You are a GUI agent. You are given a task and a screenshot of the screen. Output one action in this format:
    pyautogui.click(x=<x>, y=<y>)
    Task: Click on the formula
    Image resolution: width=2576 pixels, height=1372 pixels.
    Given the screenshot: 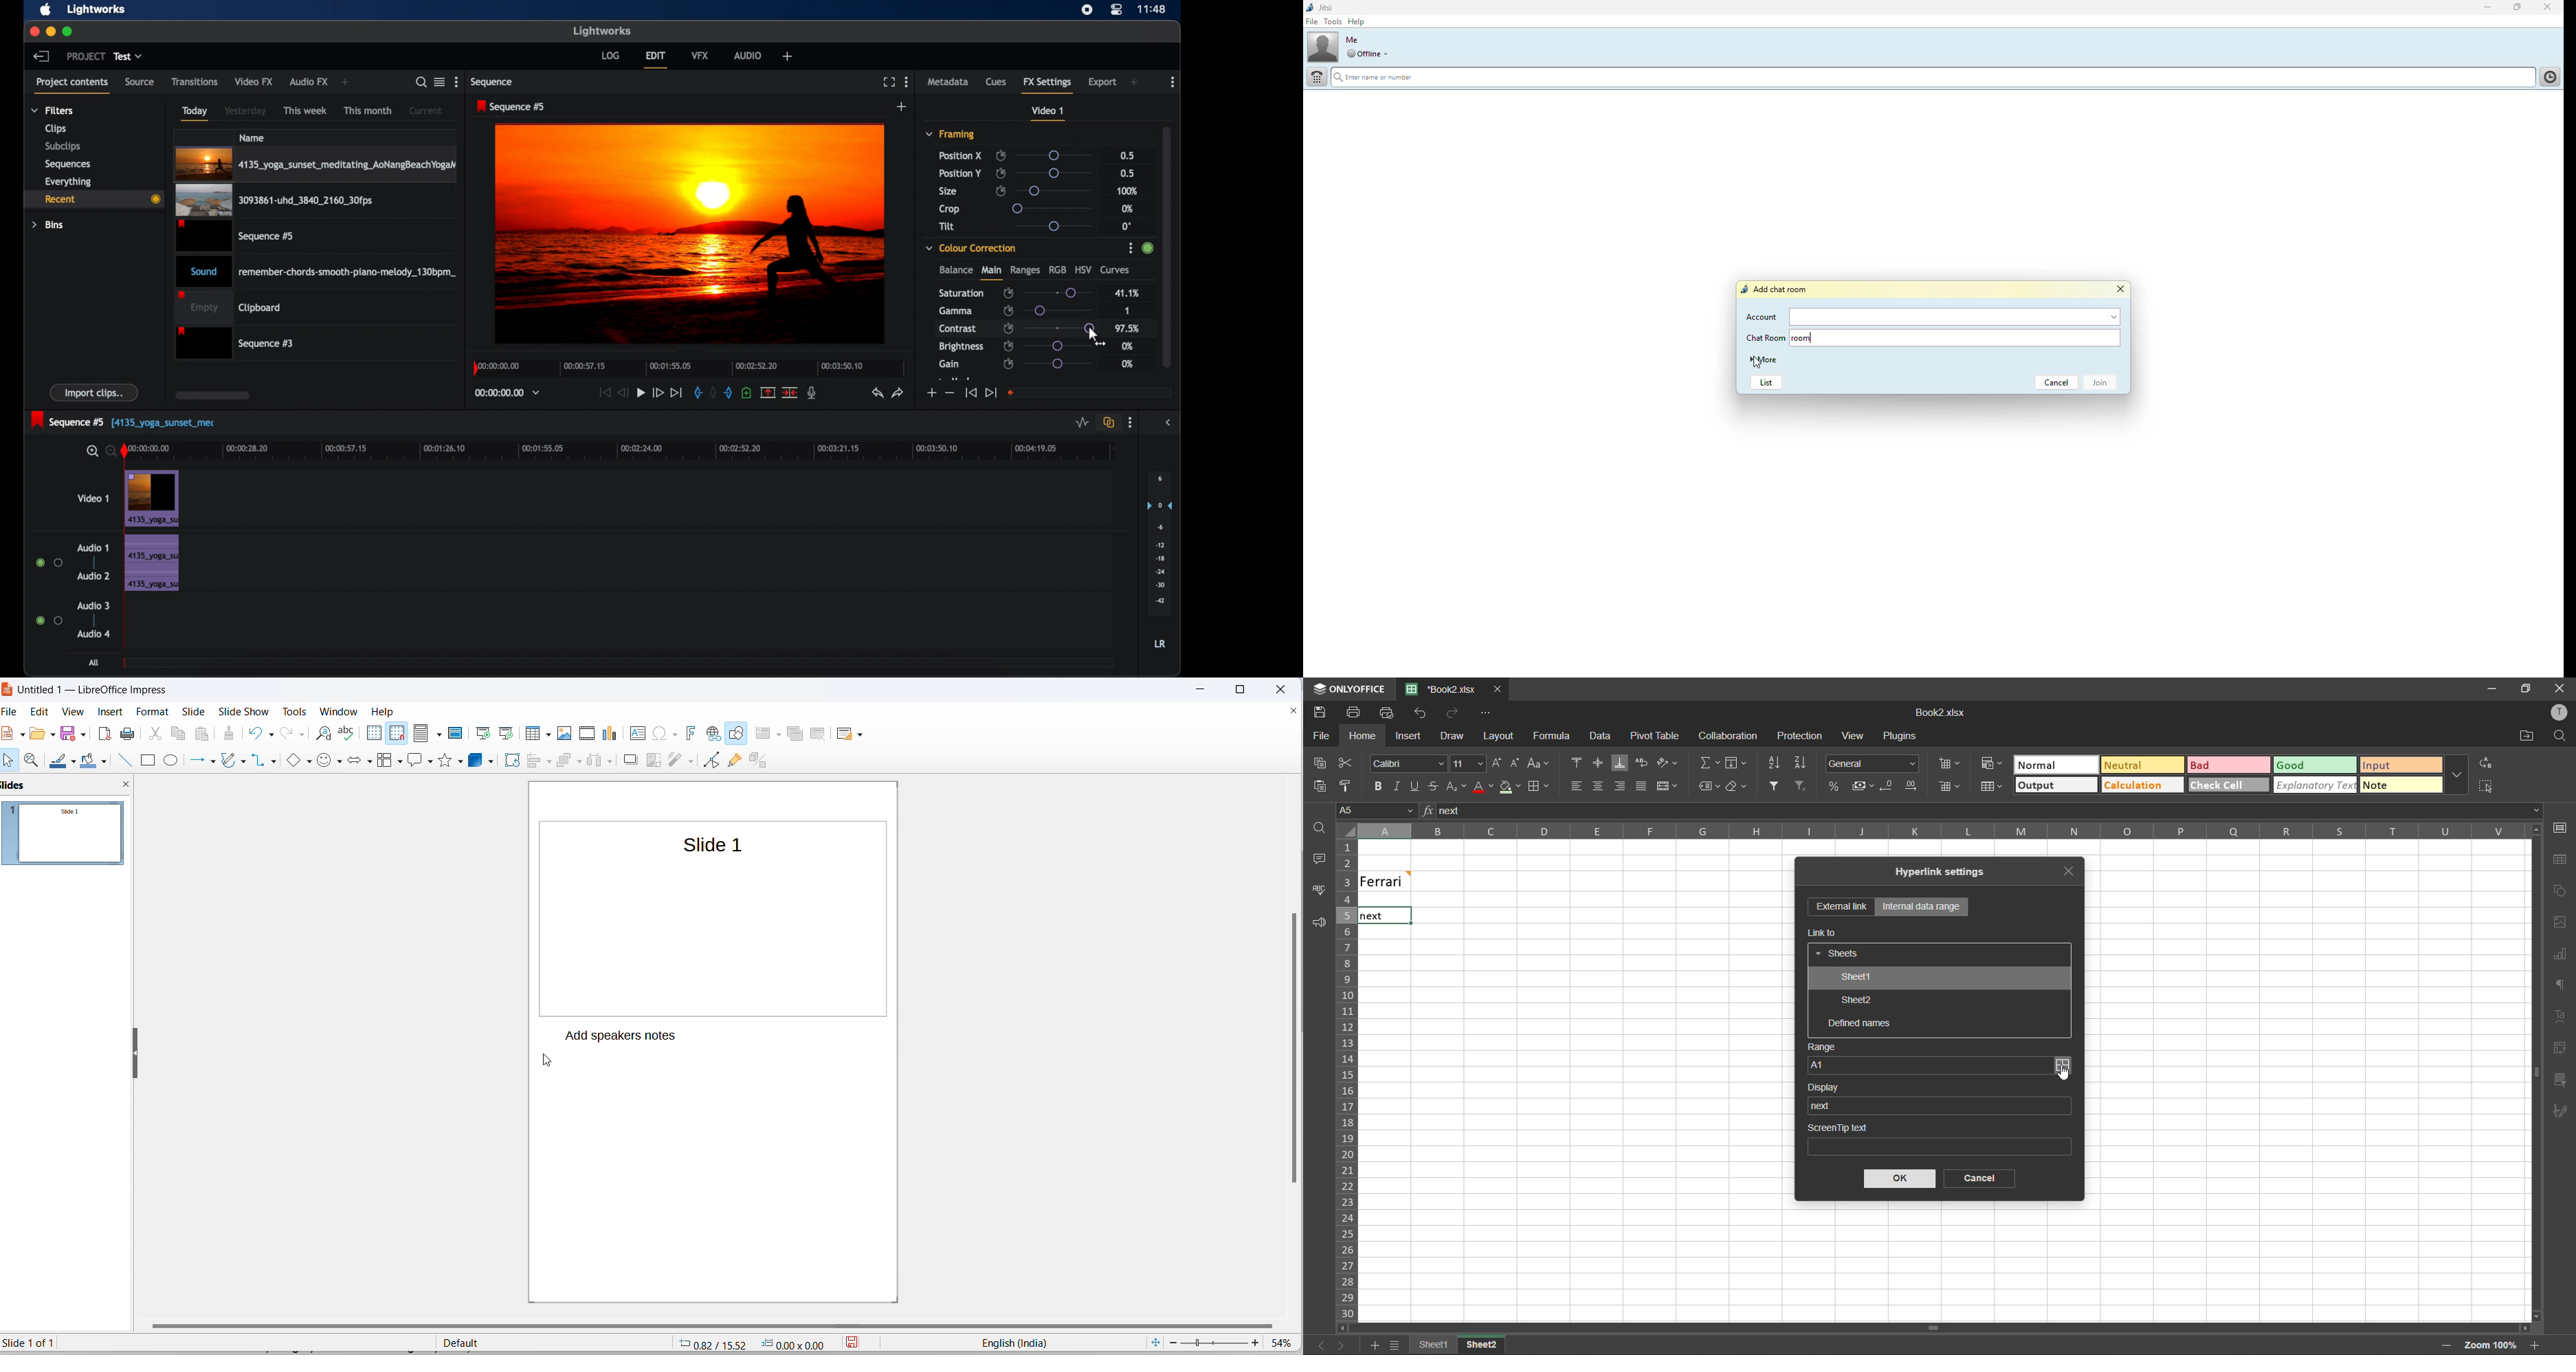 What is the action you would take?
    pyautogui.click(x=1554, y=737)
    